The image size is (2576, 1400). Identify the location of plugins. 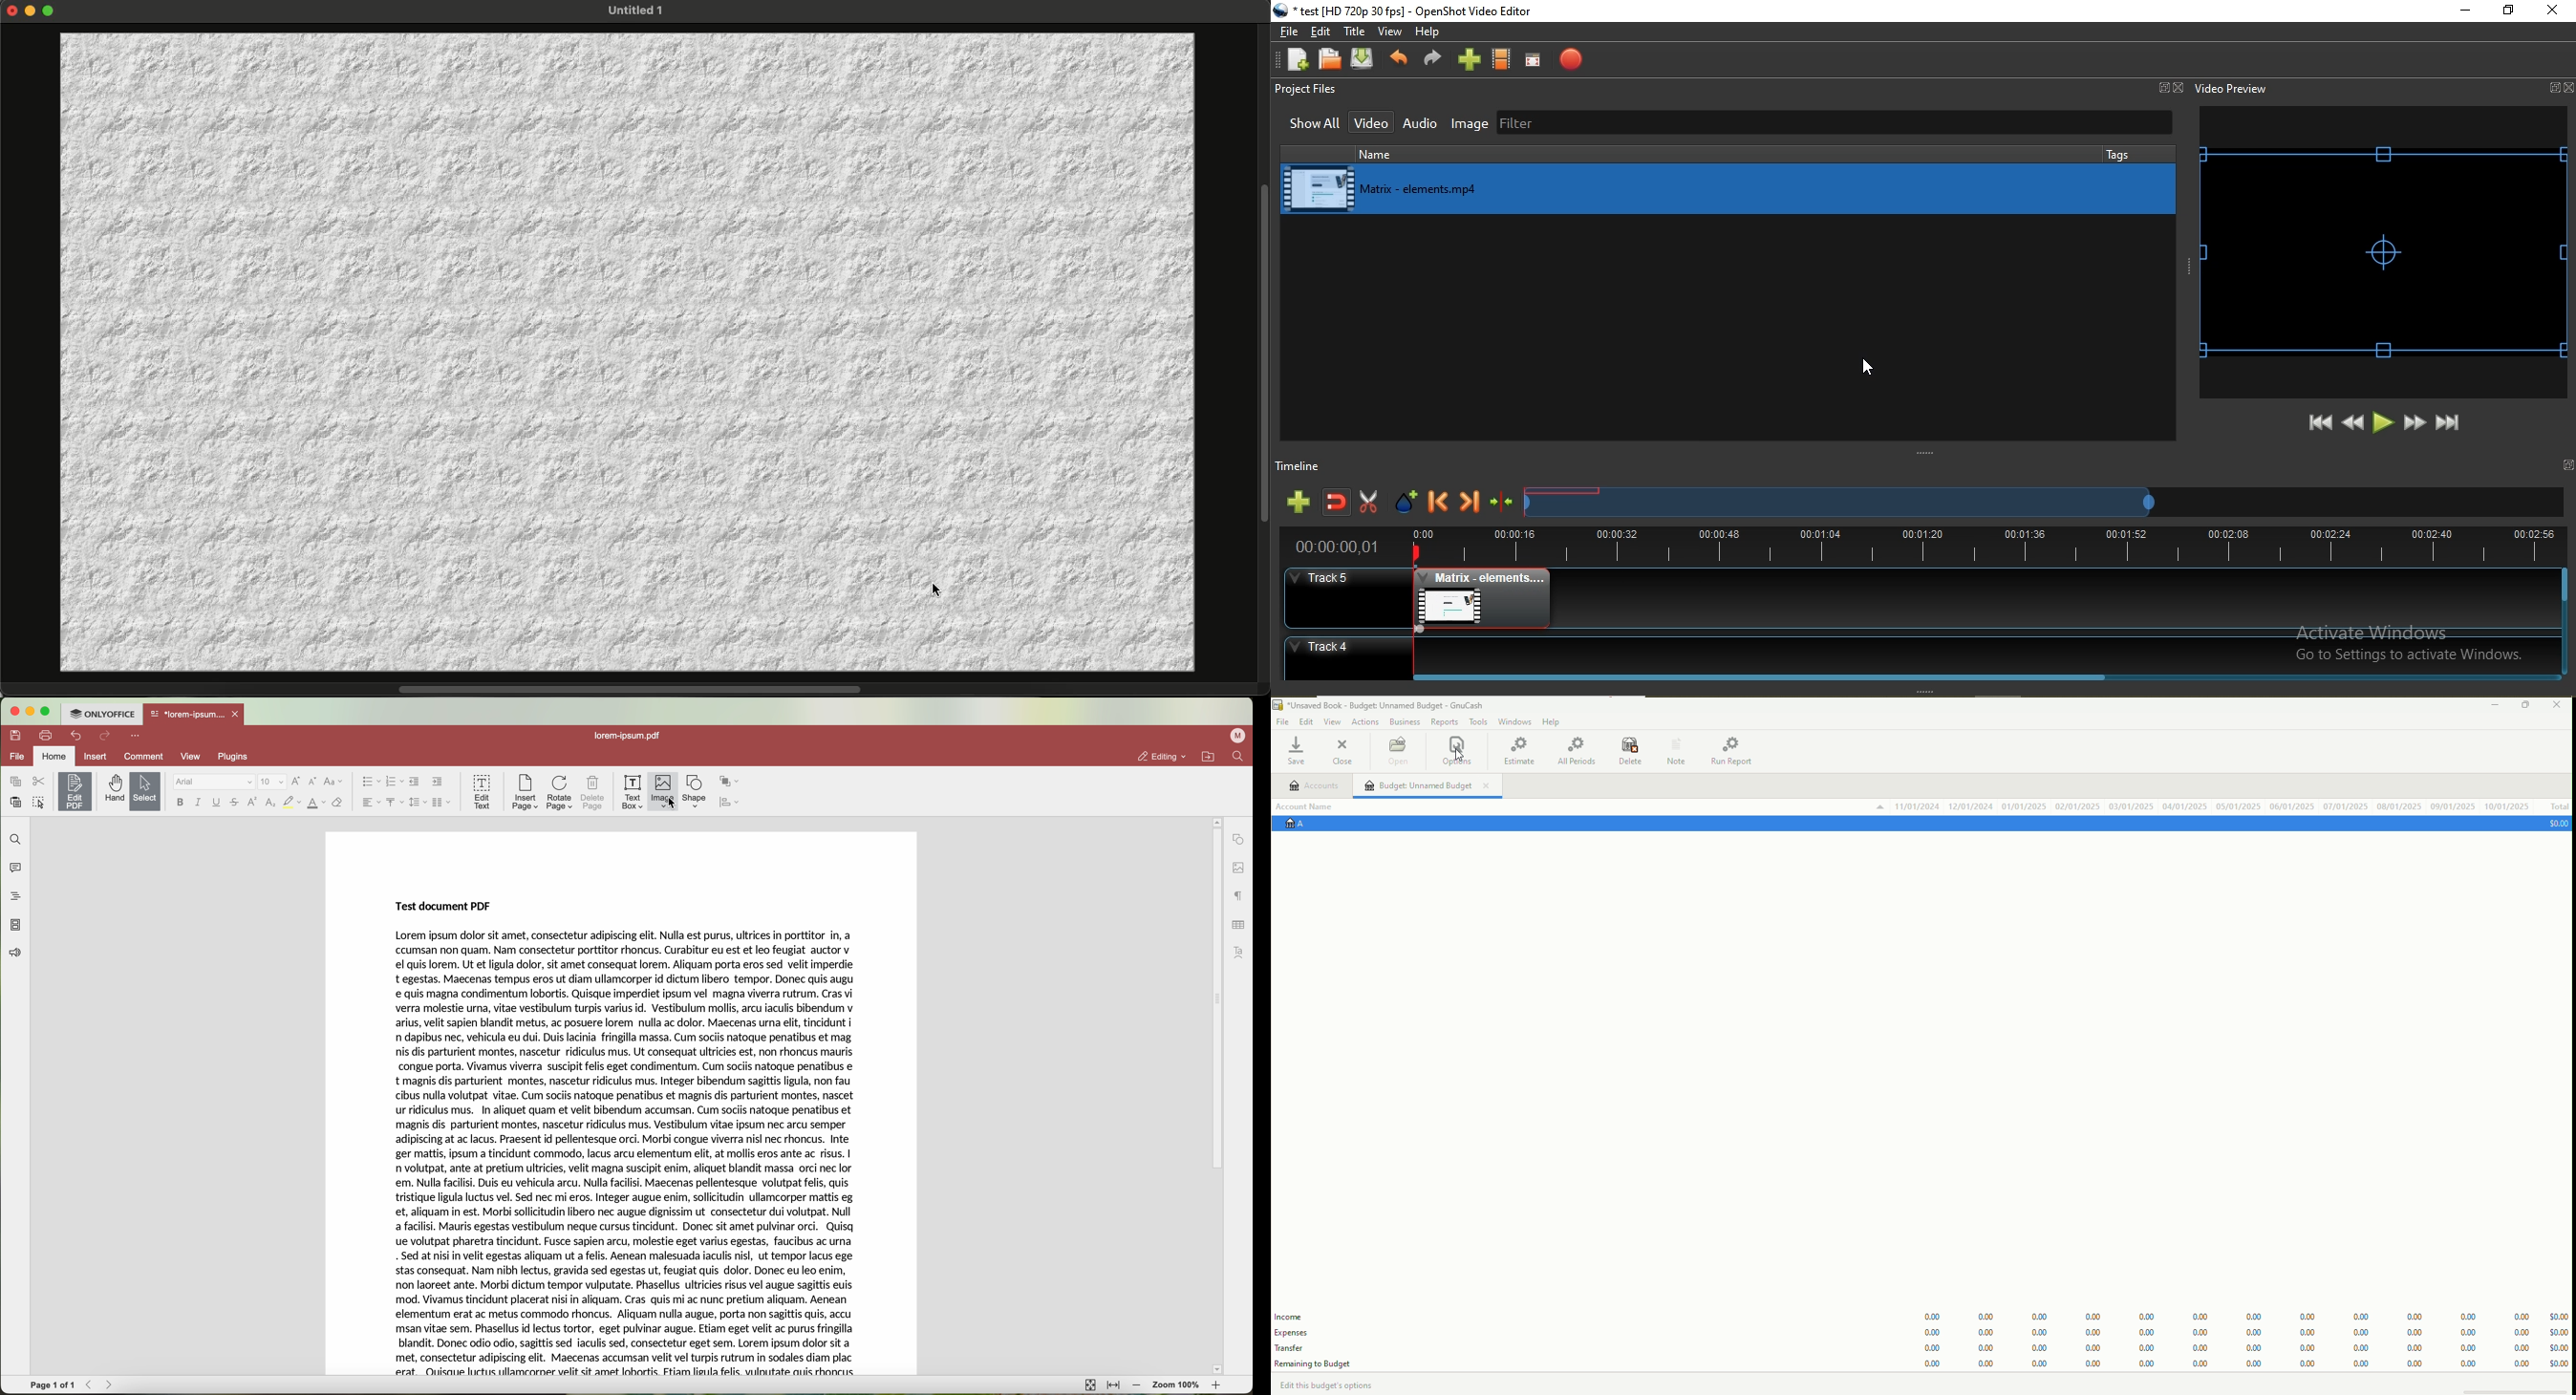
(238, 756).